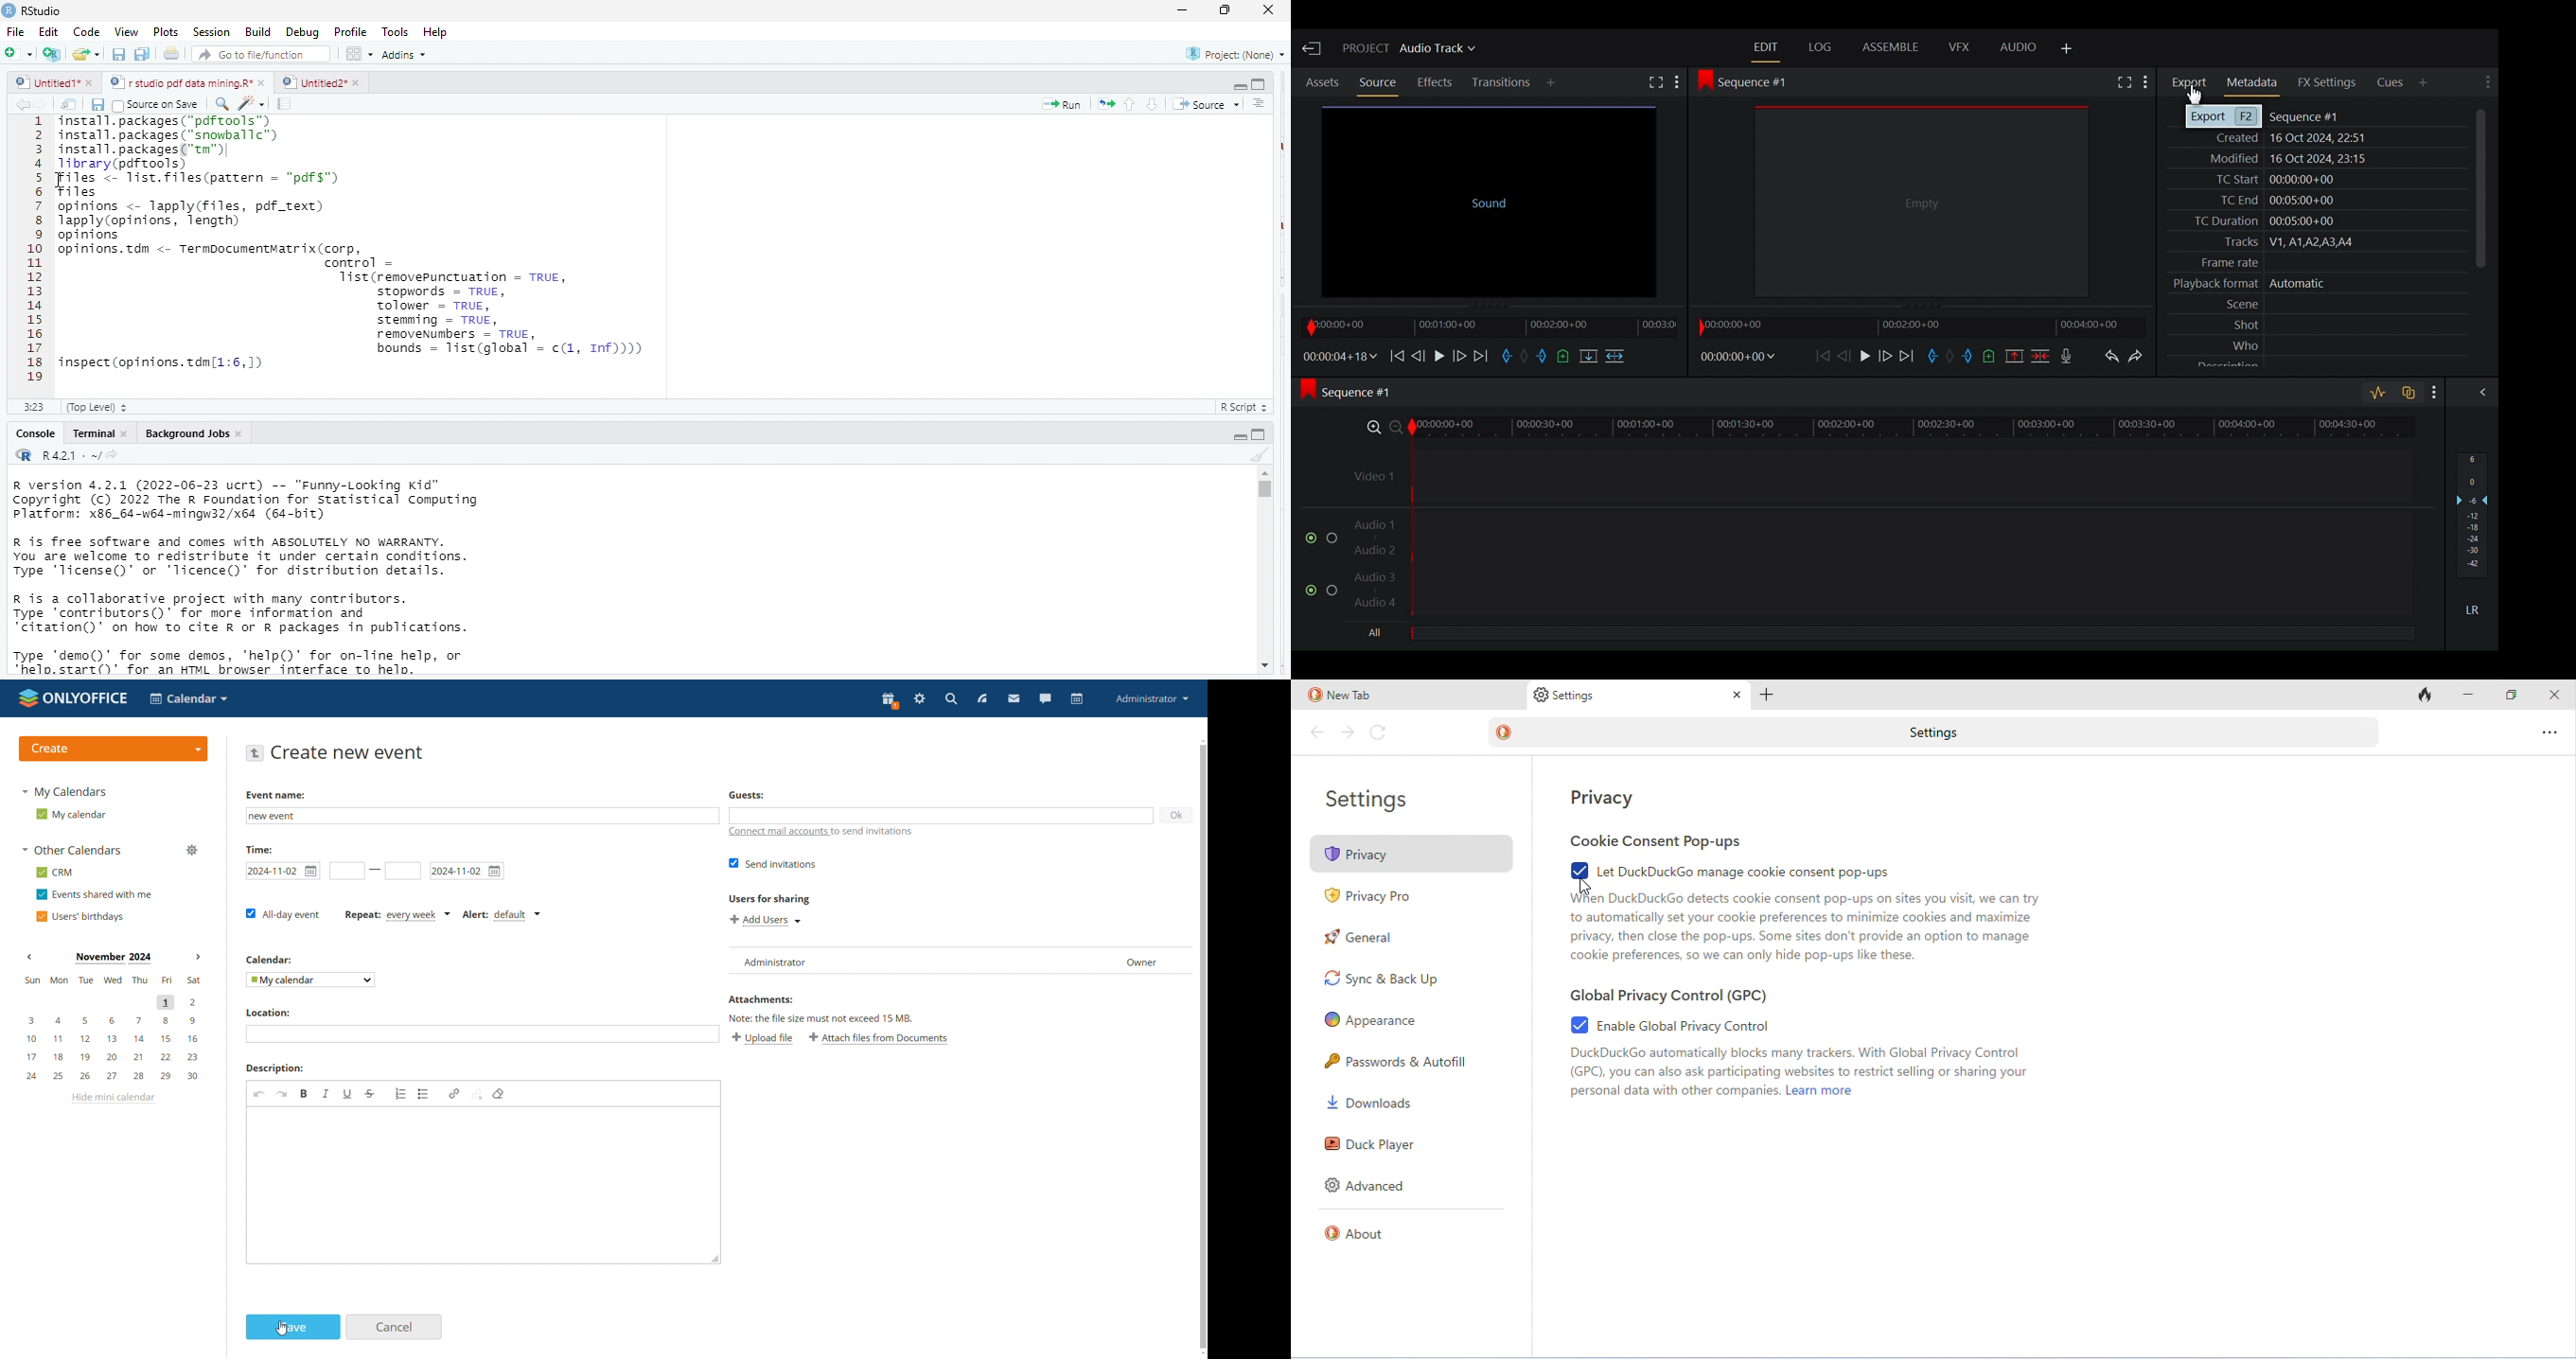  Describe the element at coordinates (1675, 1091) in the screenshot. I see `Personal data with other companies.` at that location.